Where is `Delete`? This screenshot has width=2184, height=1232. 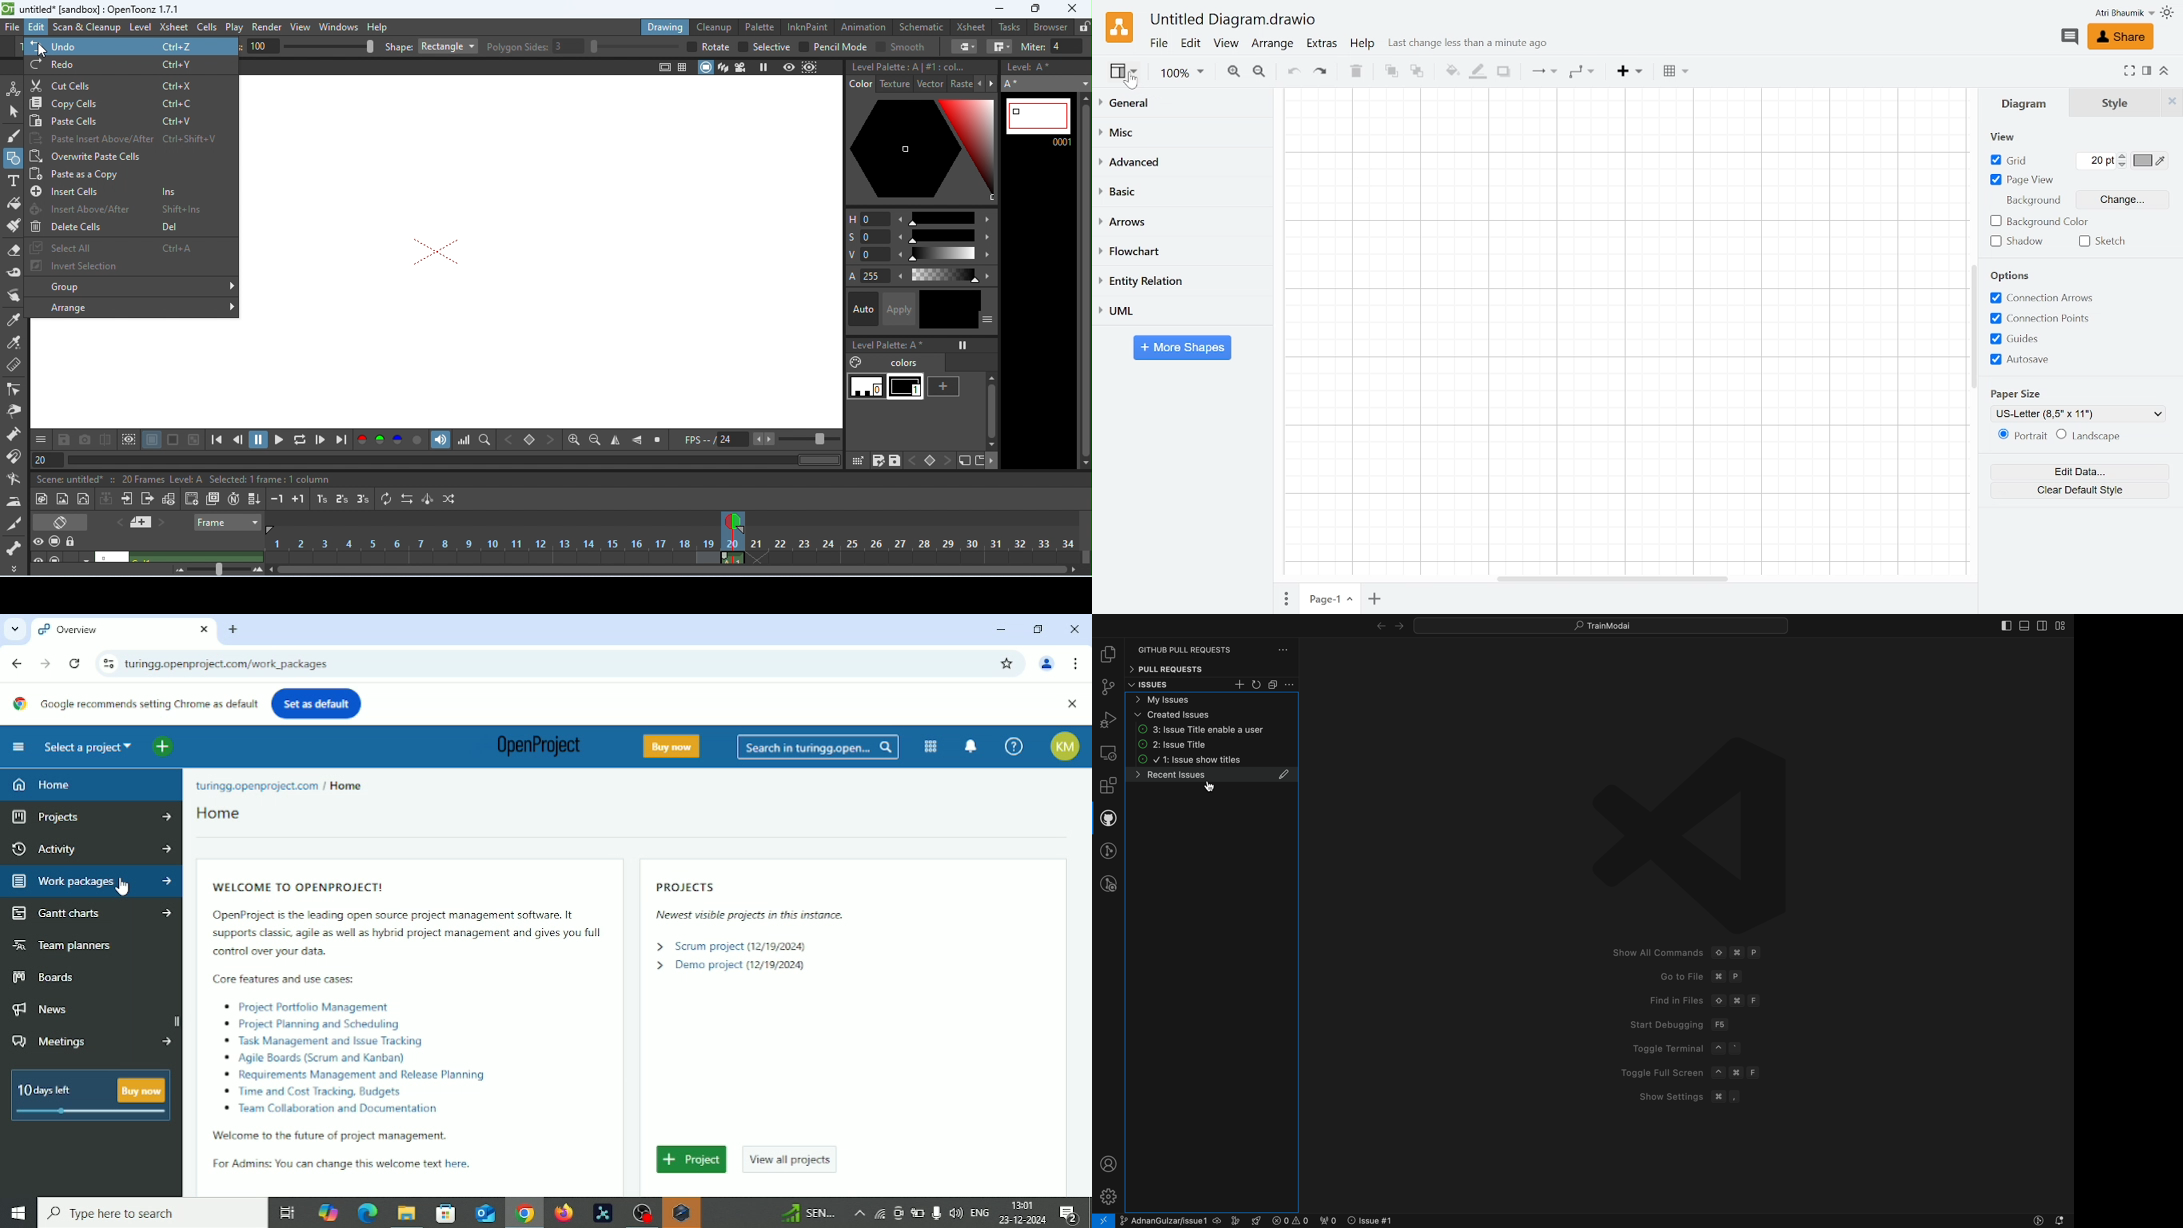 Delete is located at coordinates (1356, 72).